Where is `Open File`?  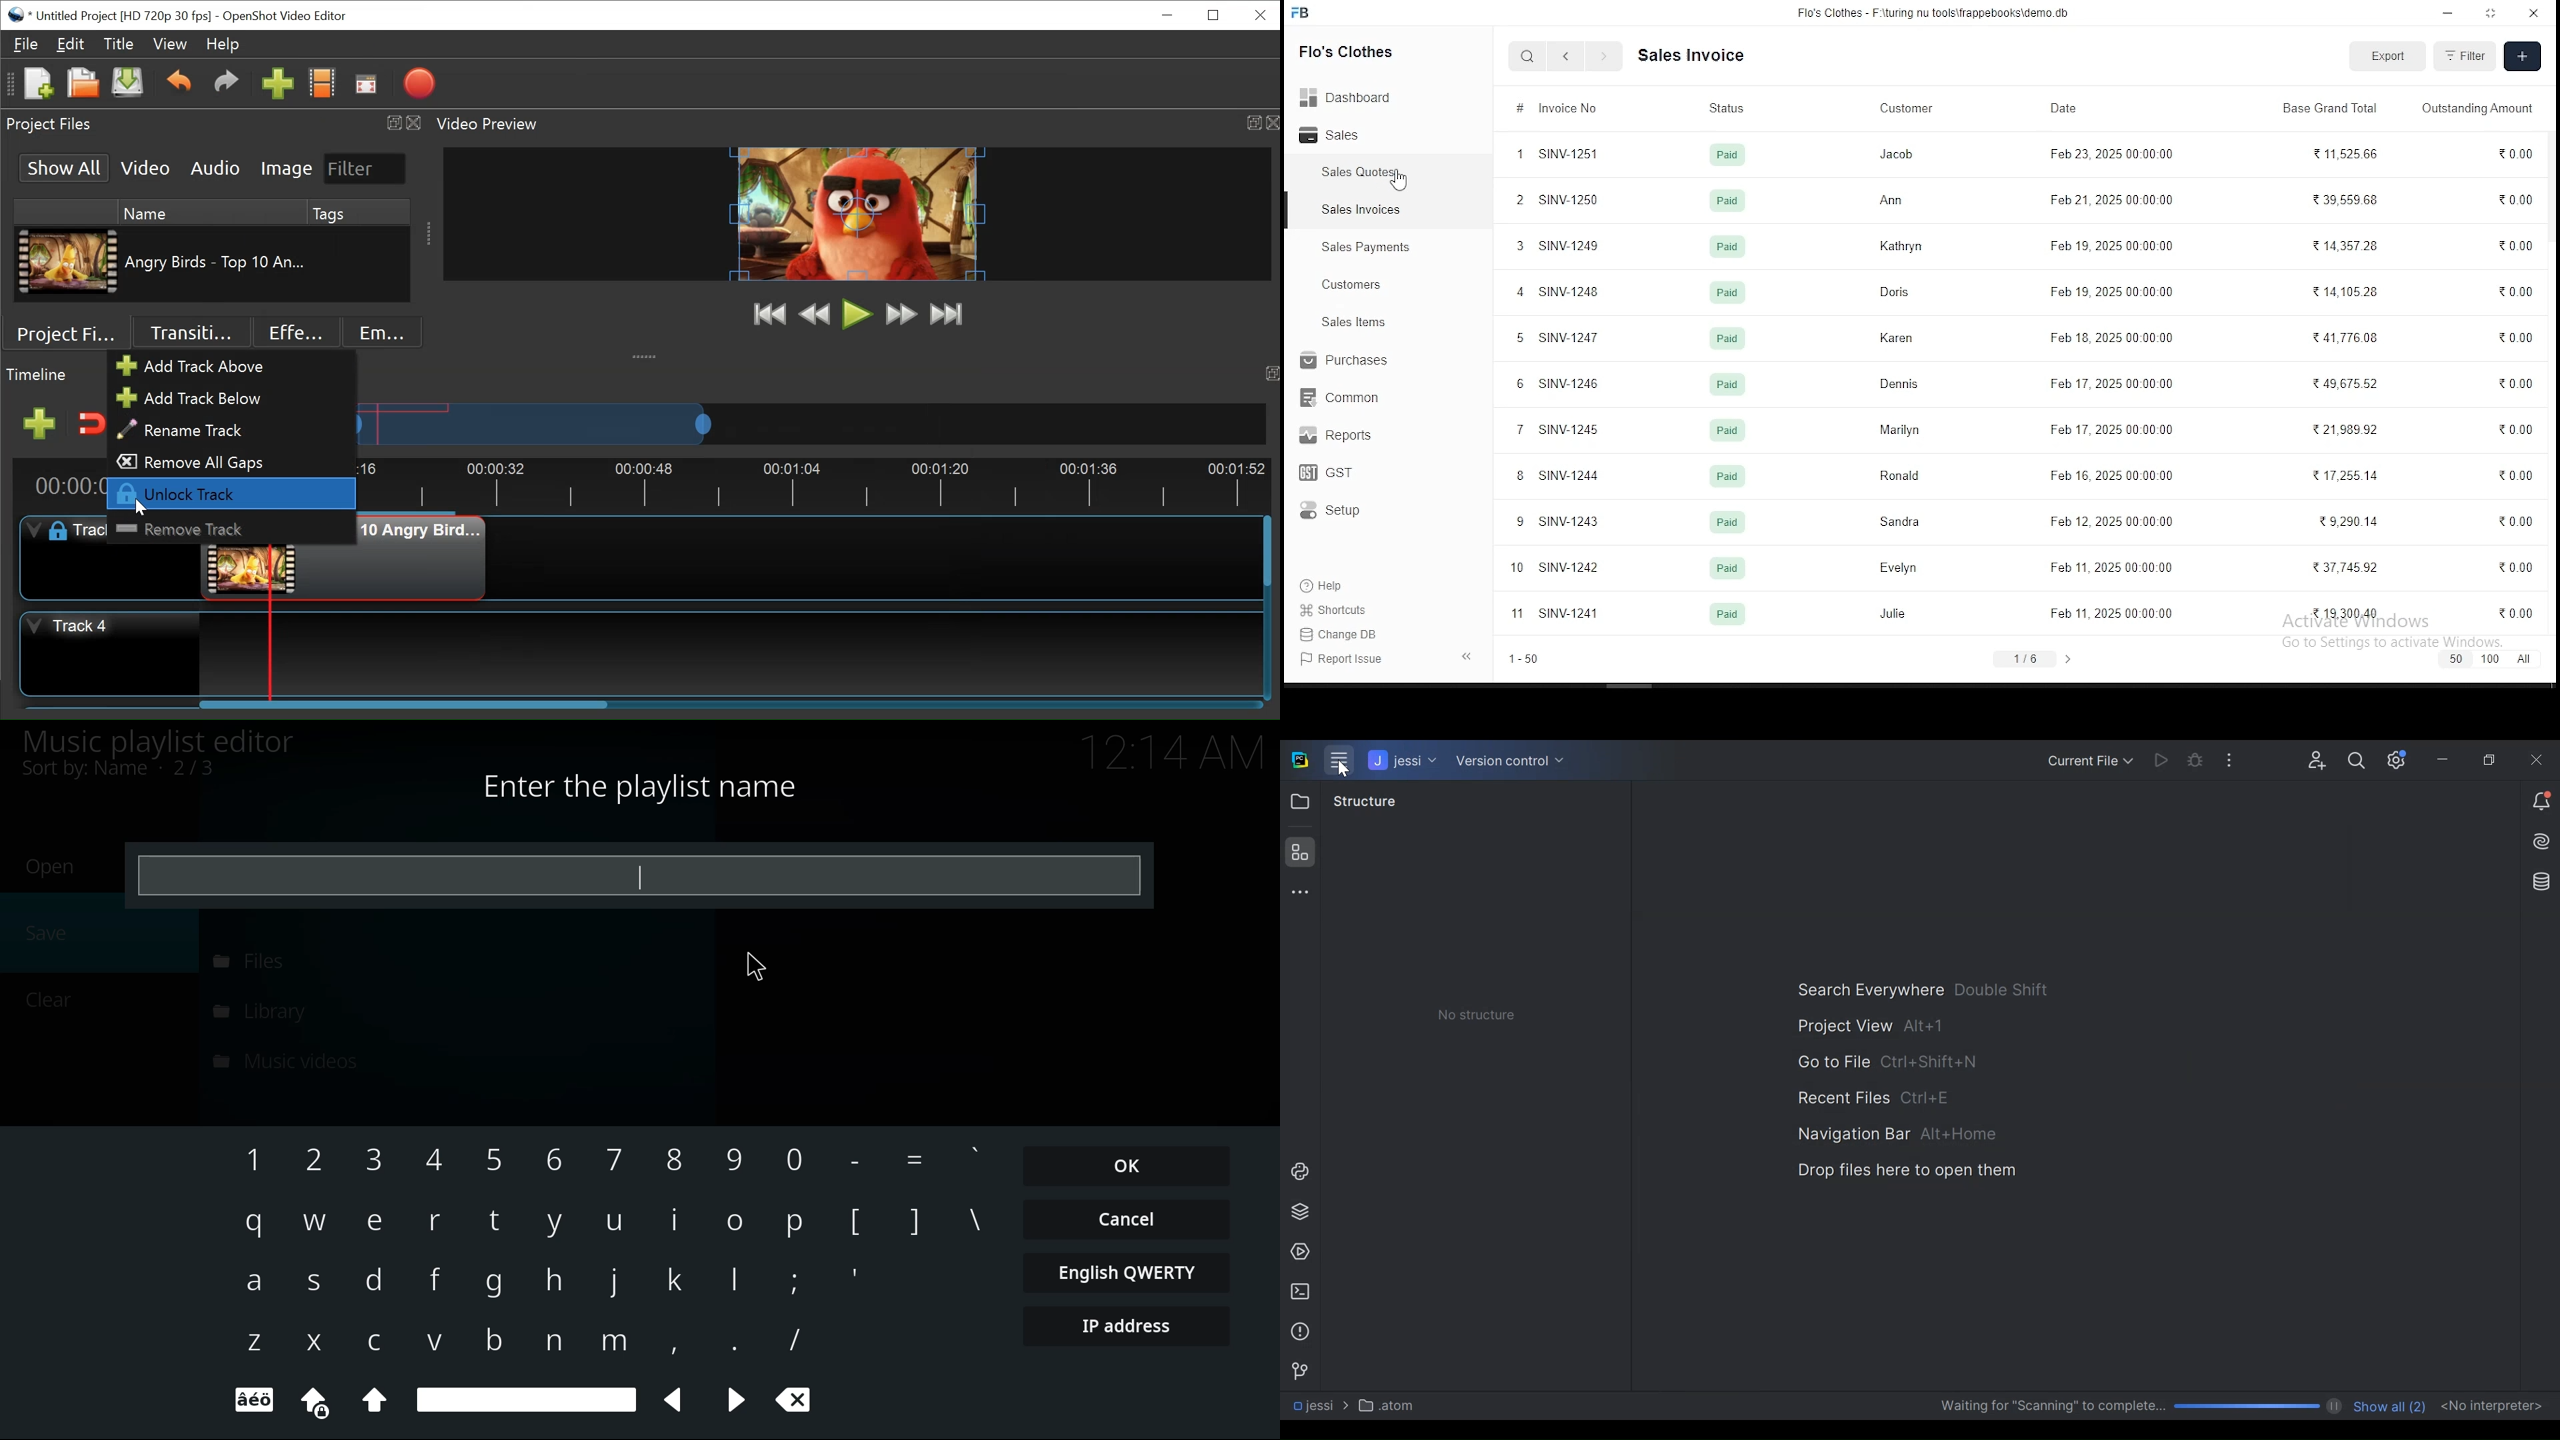 Open File is located at coordinates (85, 85).